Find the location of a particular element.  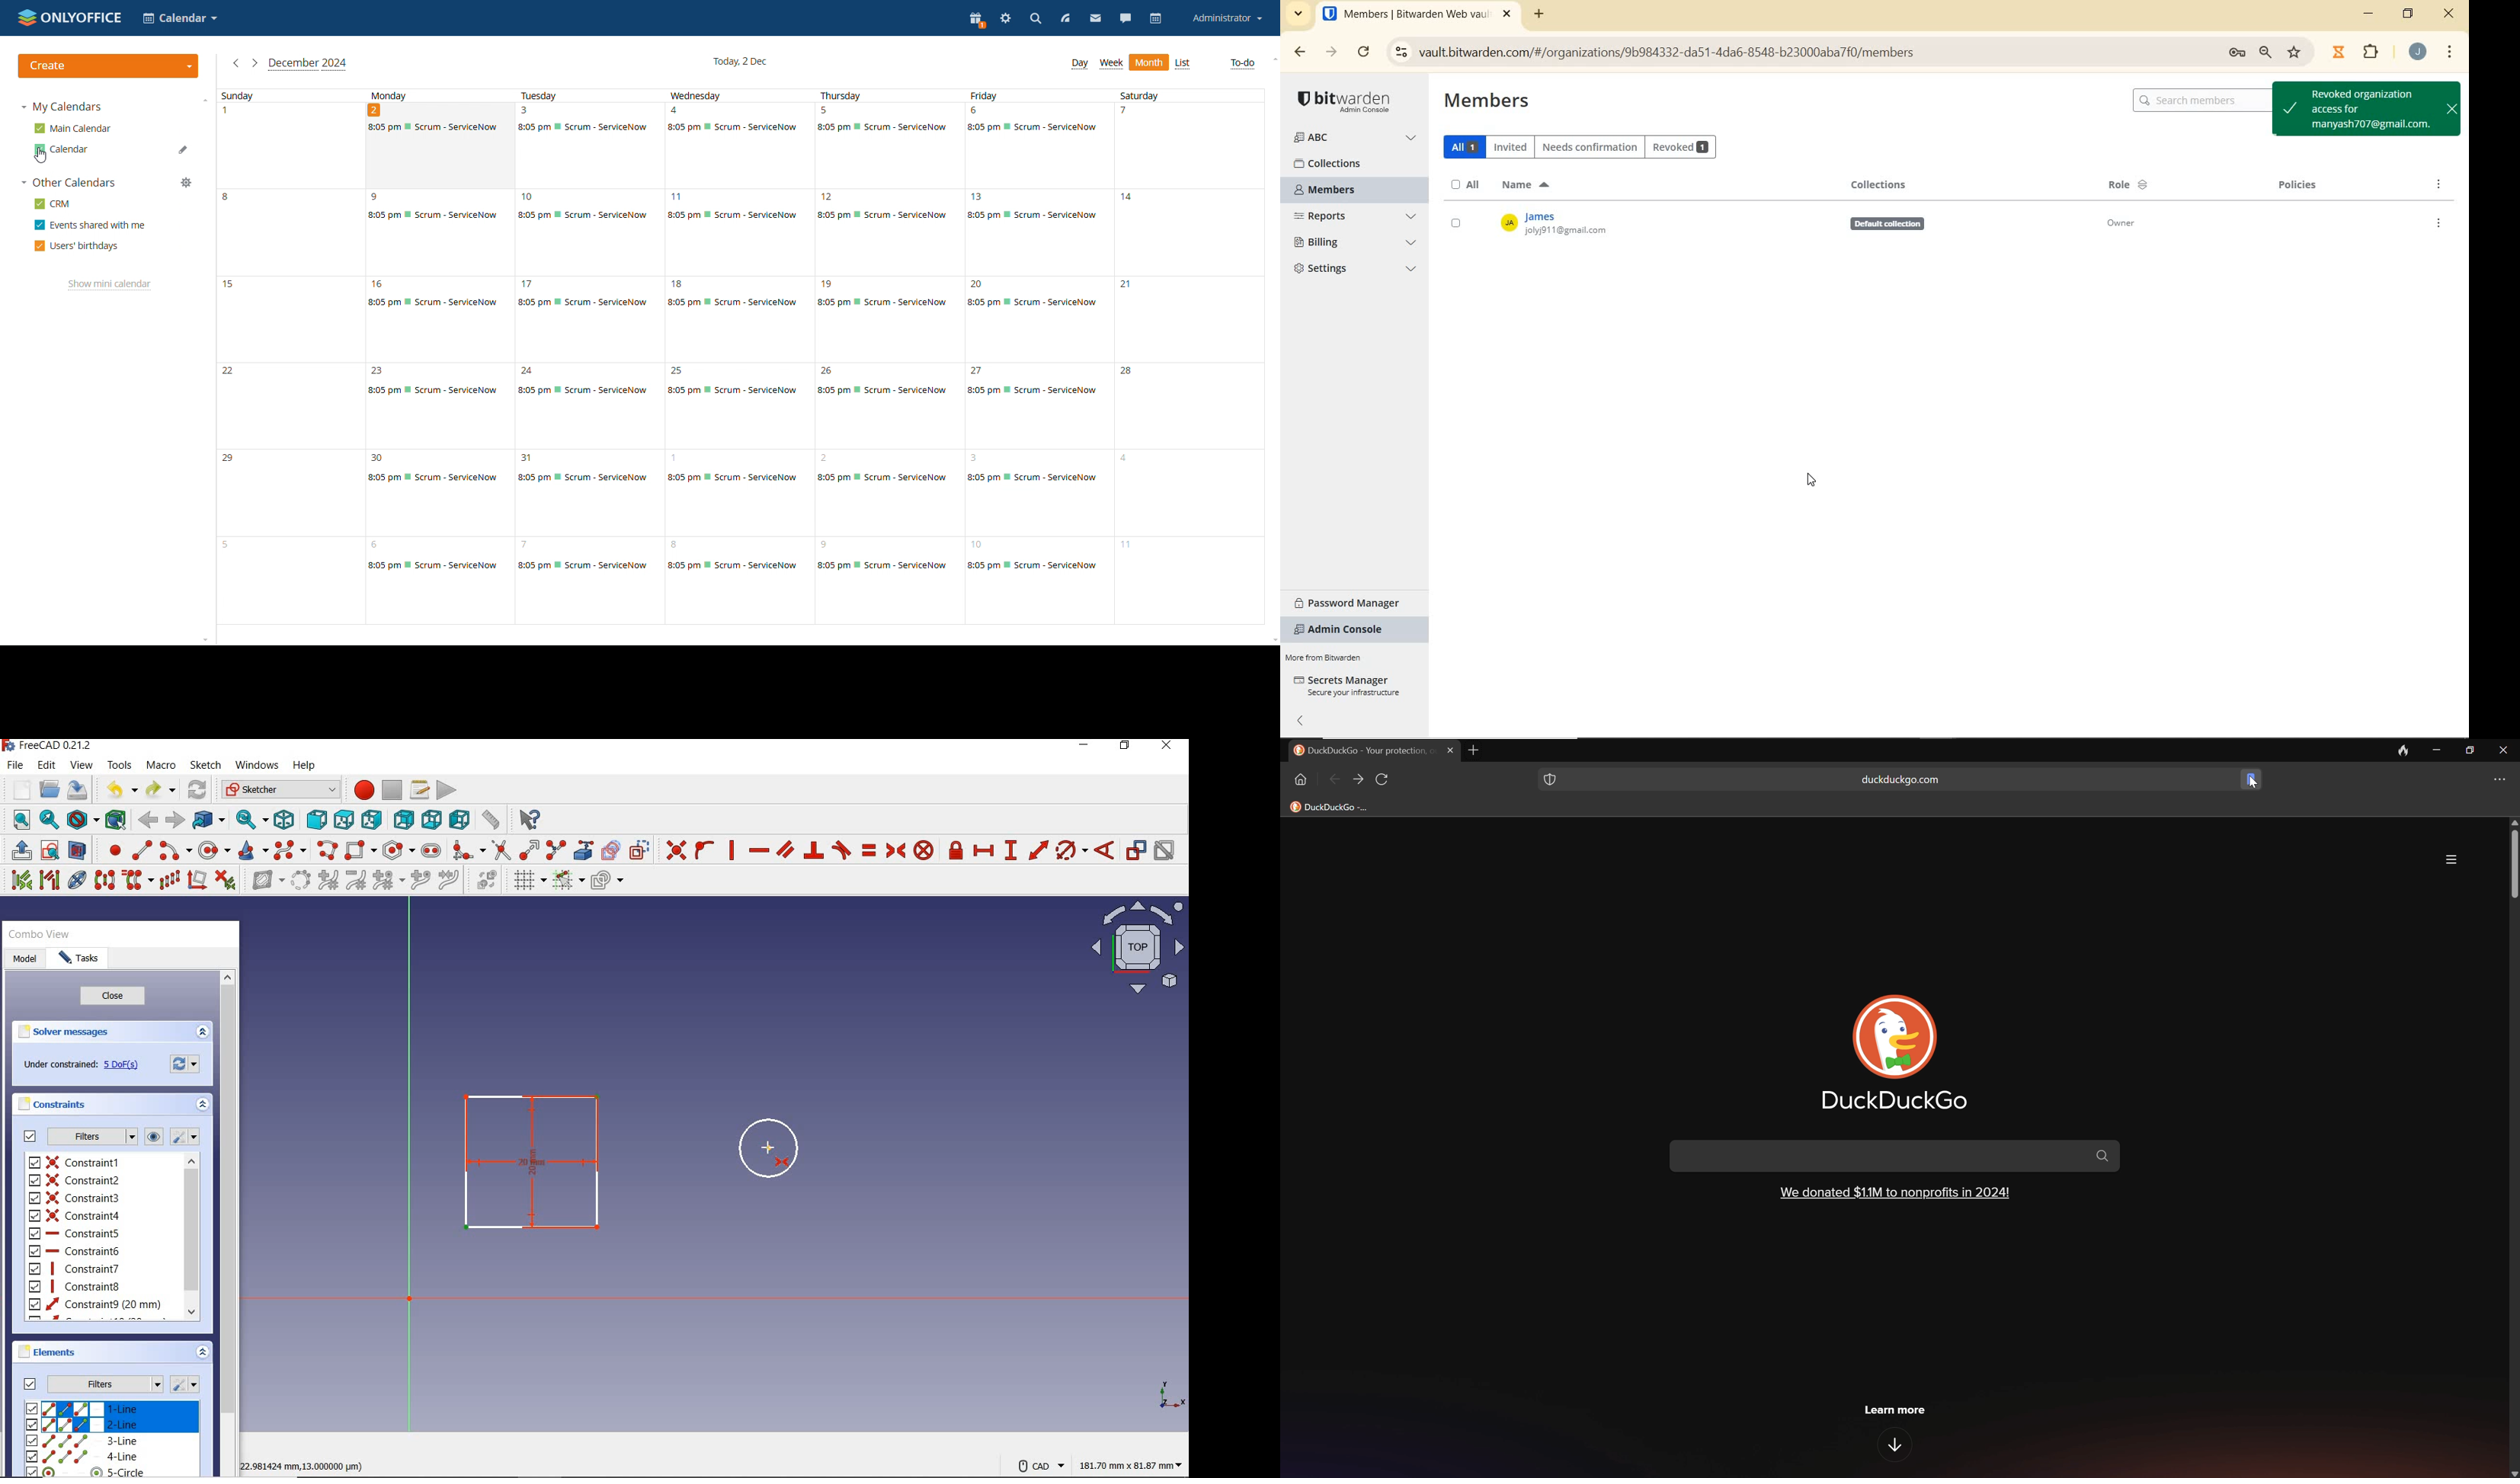

22.981424 mm, 13.000000 μm is located at coordinates (327, 1467).